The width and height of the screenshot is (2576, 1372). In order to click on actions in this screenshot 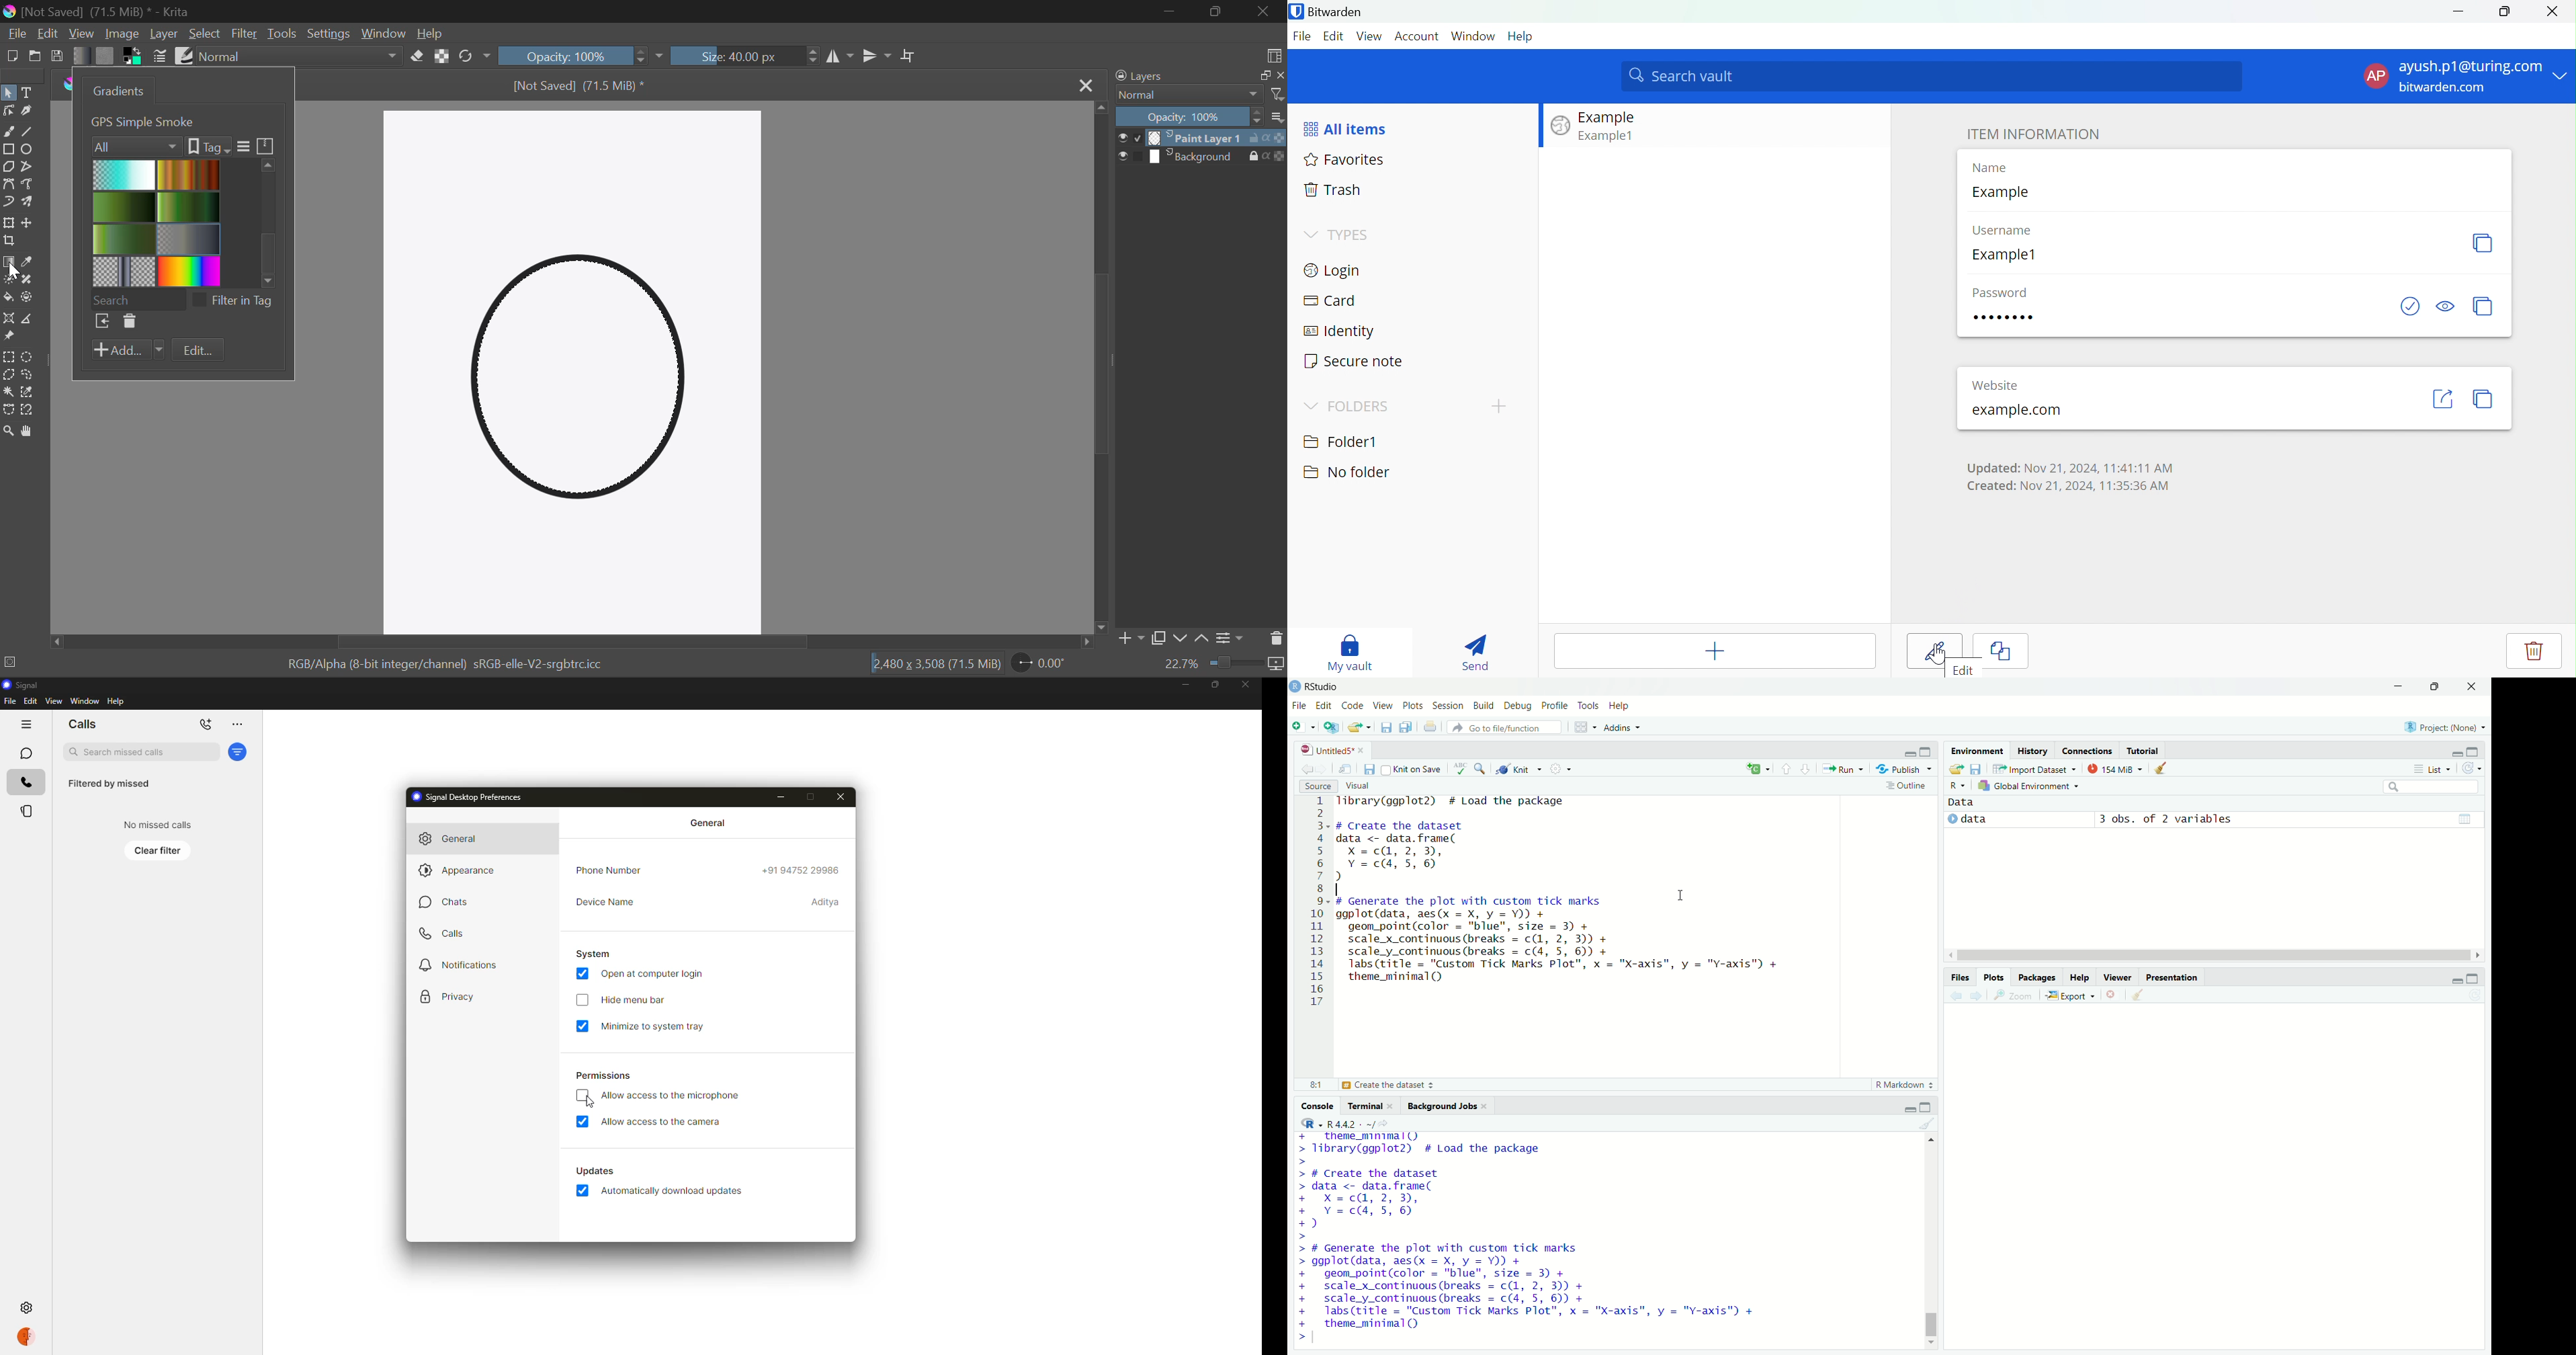, I will do `click(1267, 156)`.